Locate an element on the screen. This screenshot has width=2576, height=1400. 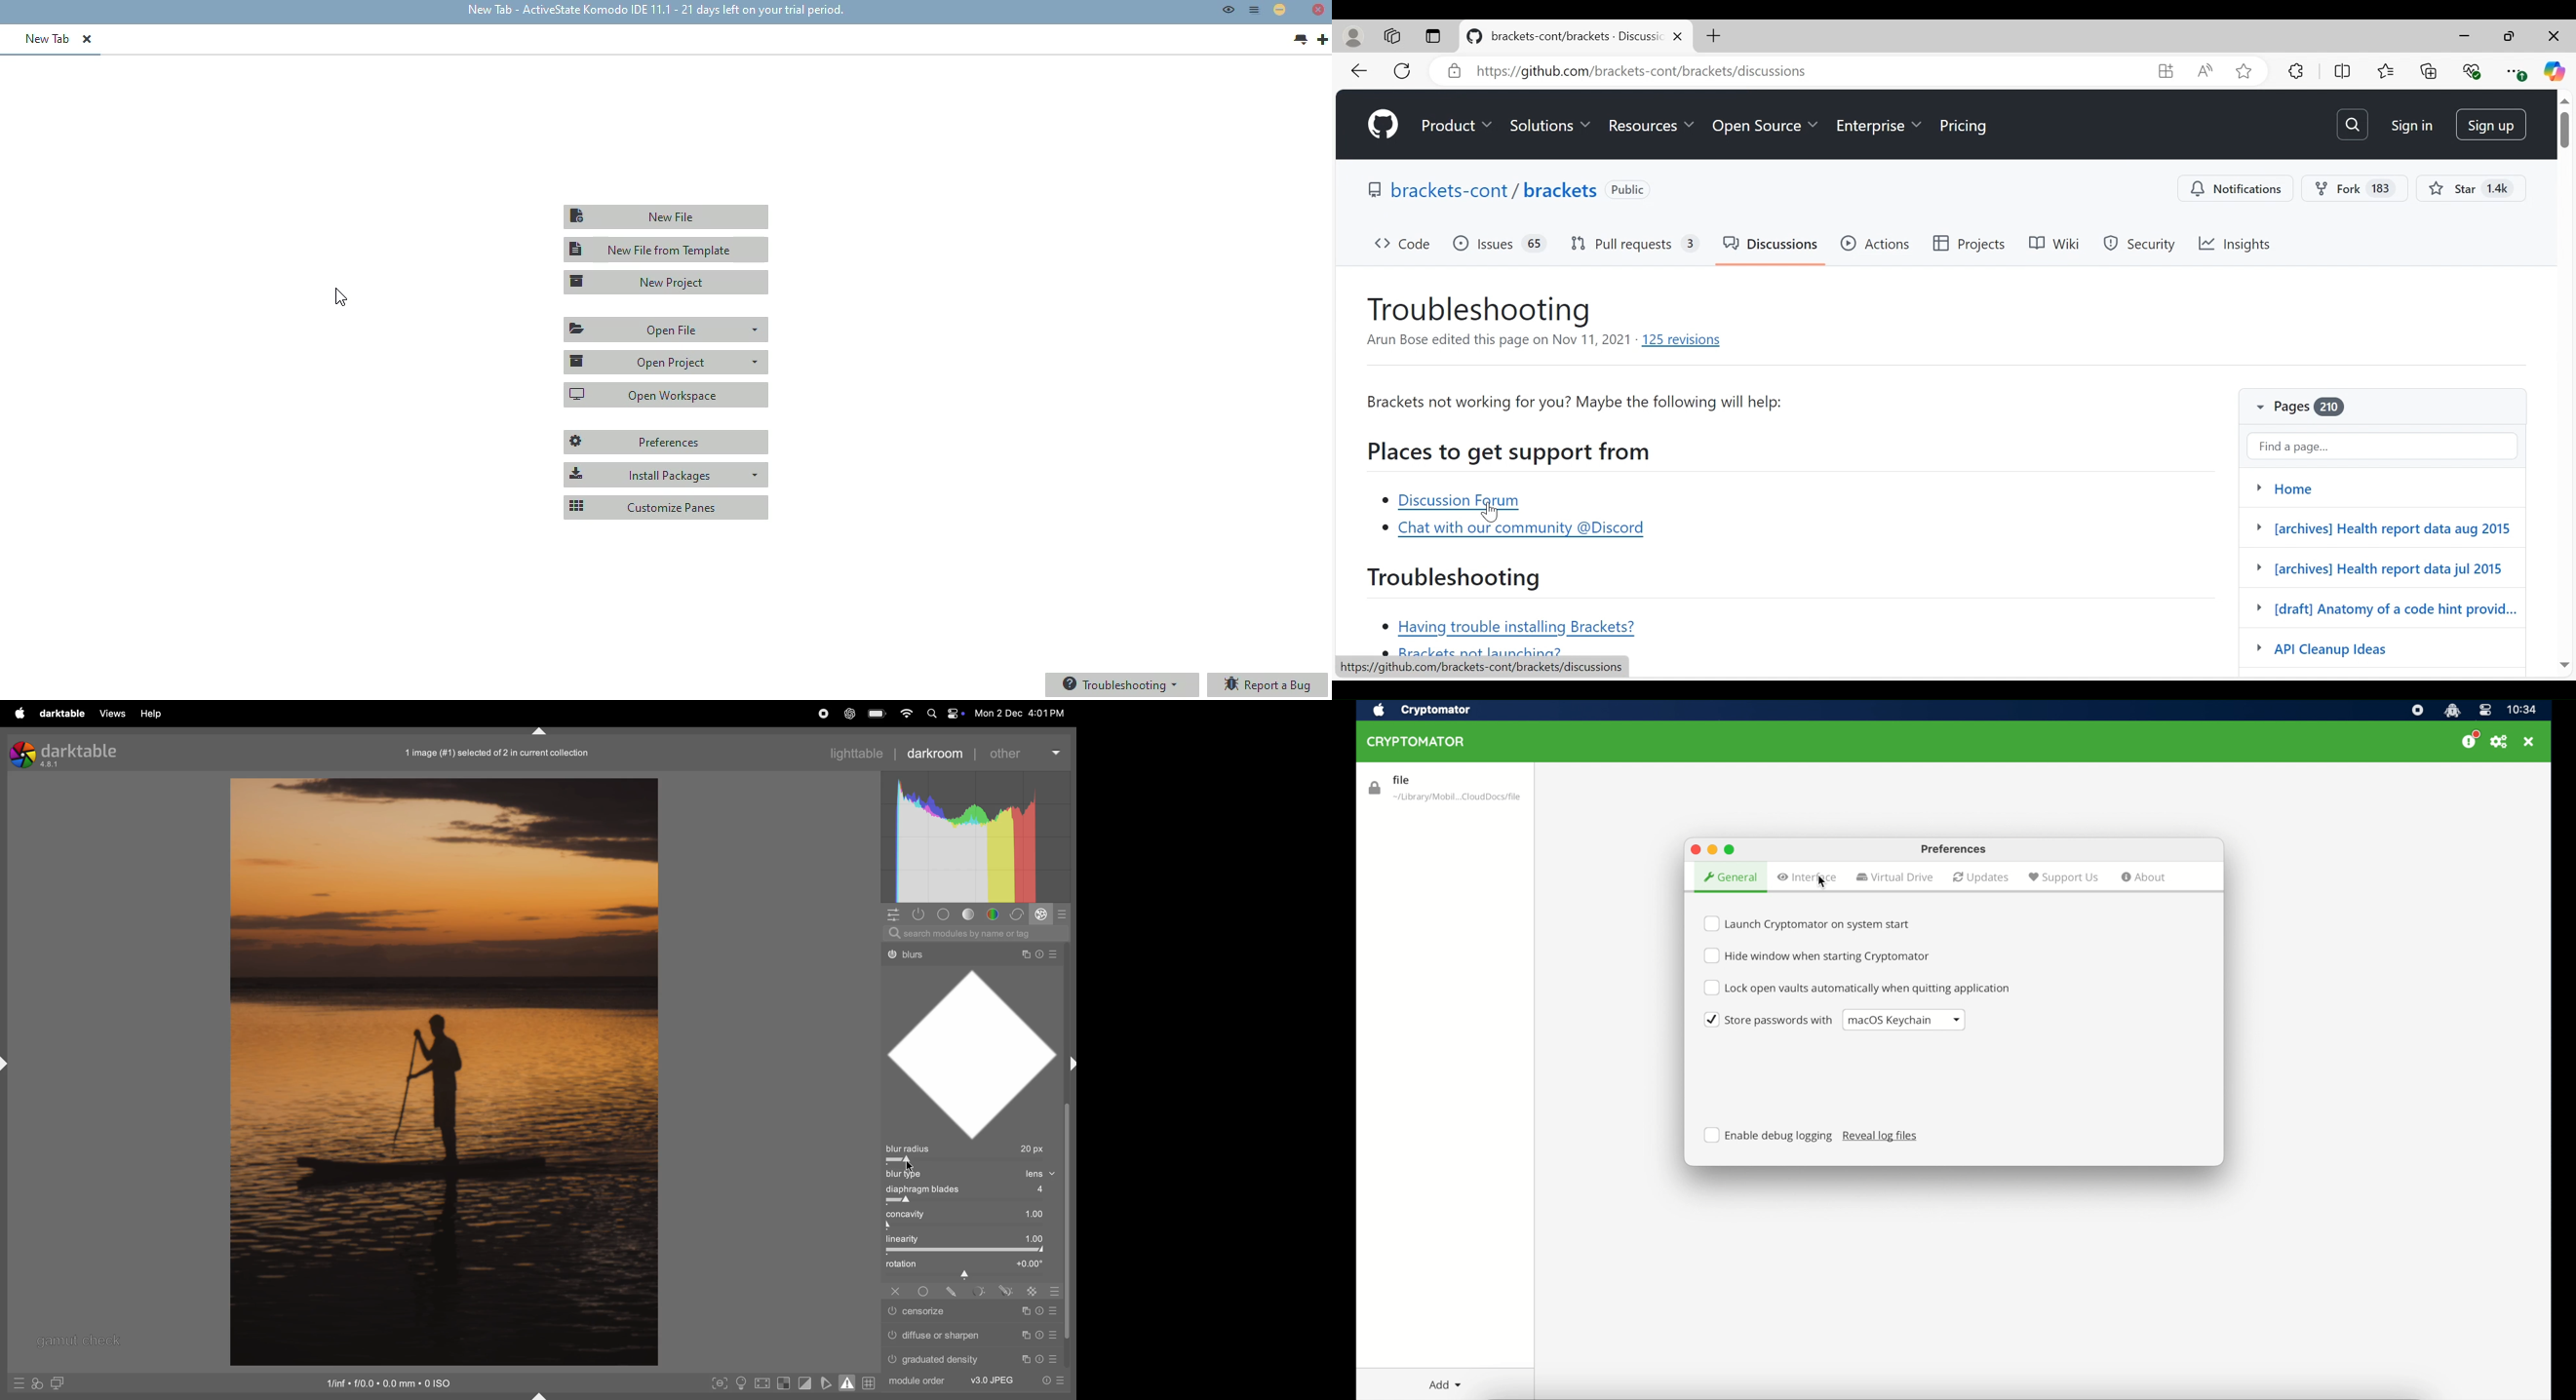
Sign in is located at coordinates (2410, 125).